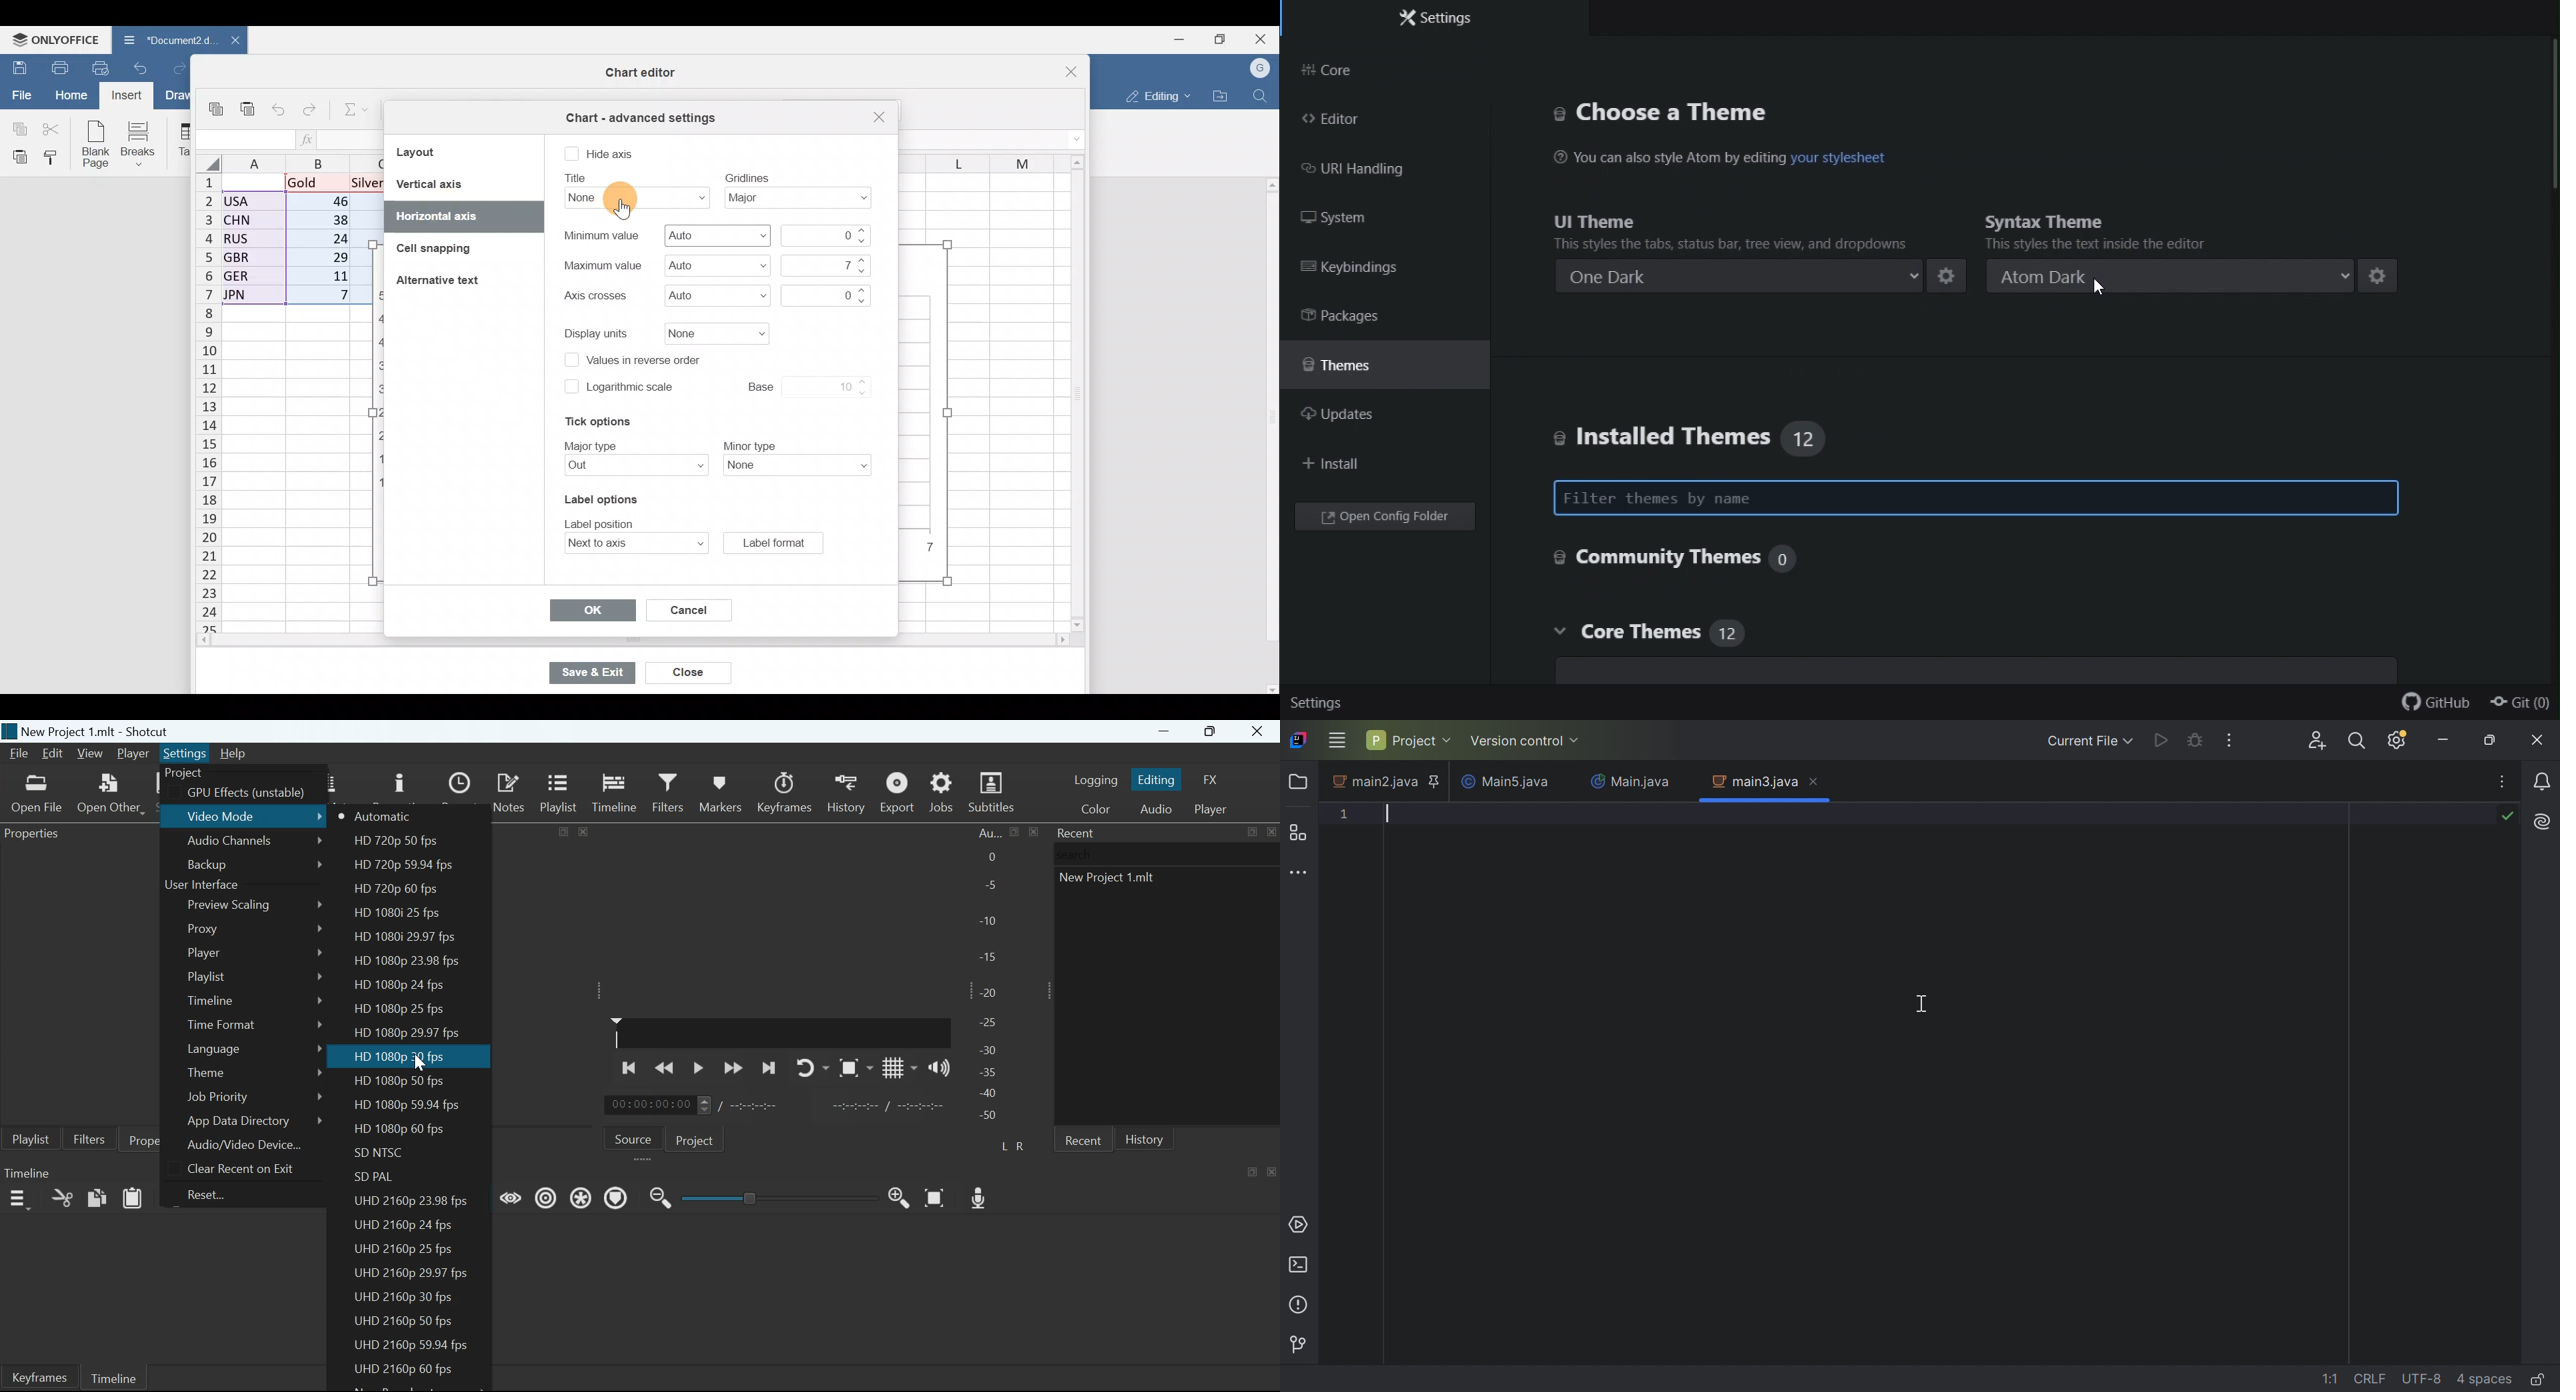 Image resolution: width=2576 pixels, height=1400 pixels. Describe the element at coordinates (1177, 41) in the screenshot. I see `Minimize` at that location.